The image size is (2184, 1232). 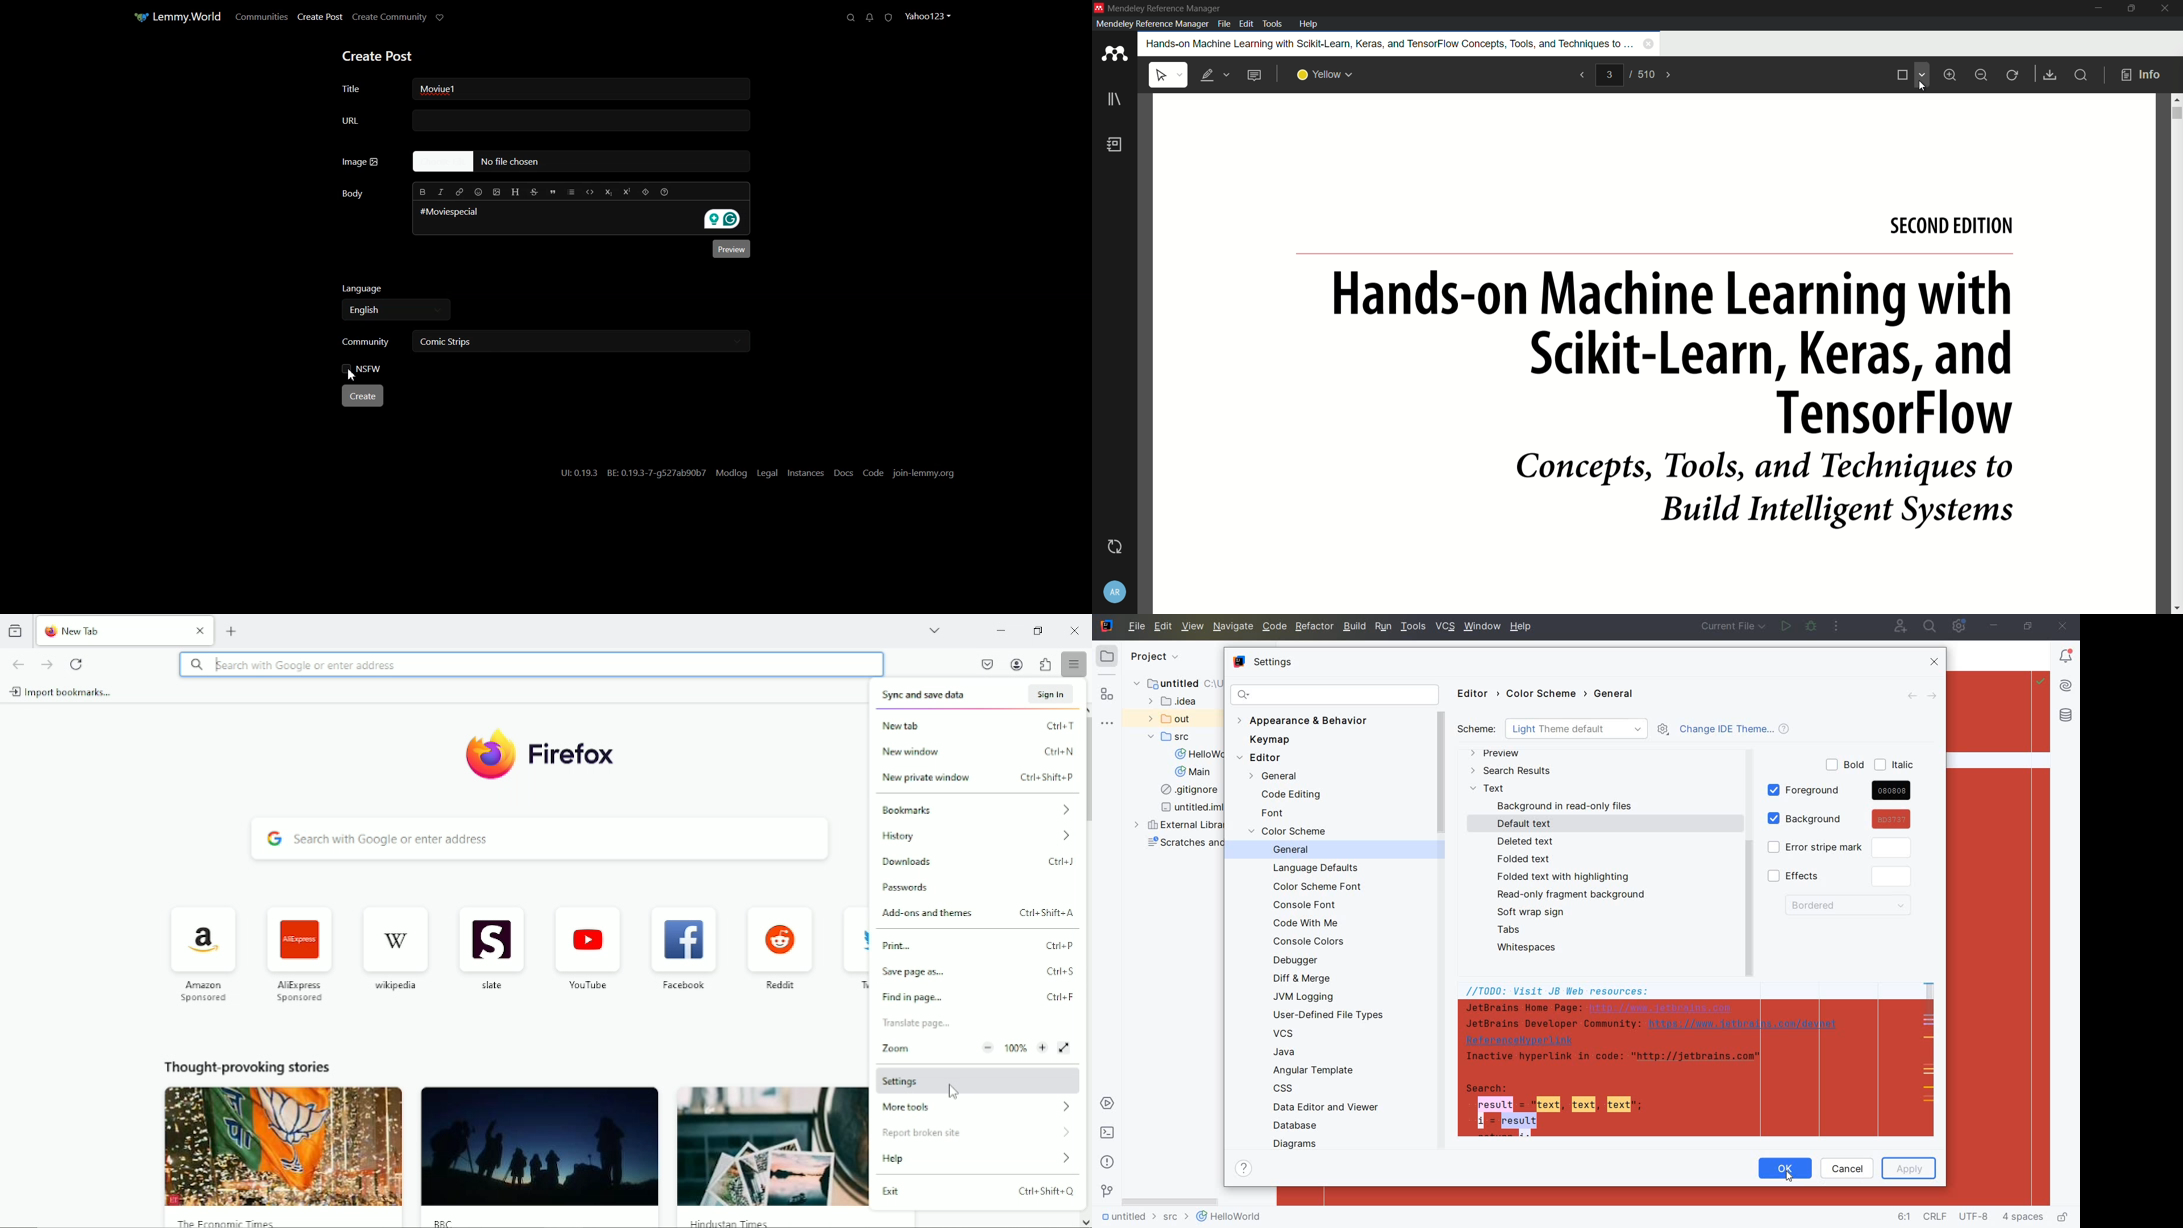 I want to click on VCS, so click(x=1446, y=627).